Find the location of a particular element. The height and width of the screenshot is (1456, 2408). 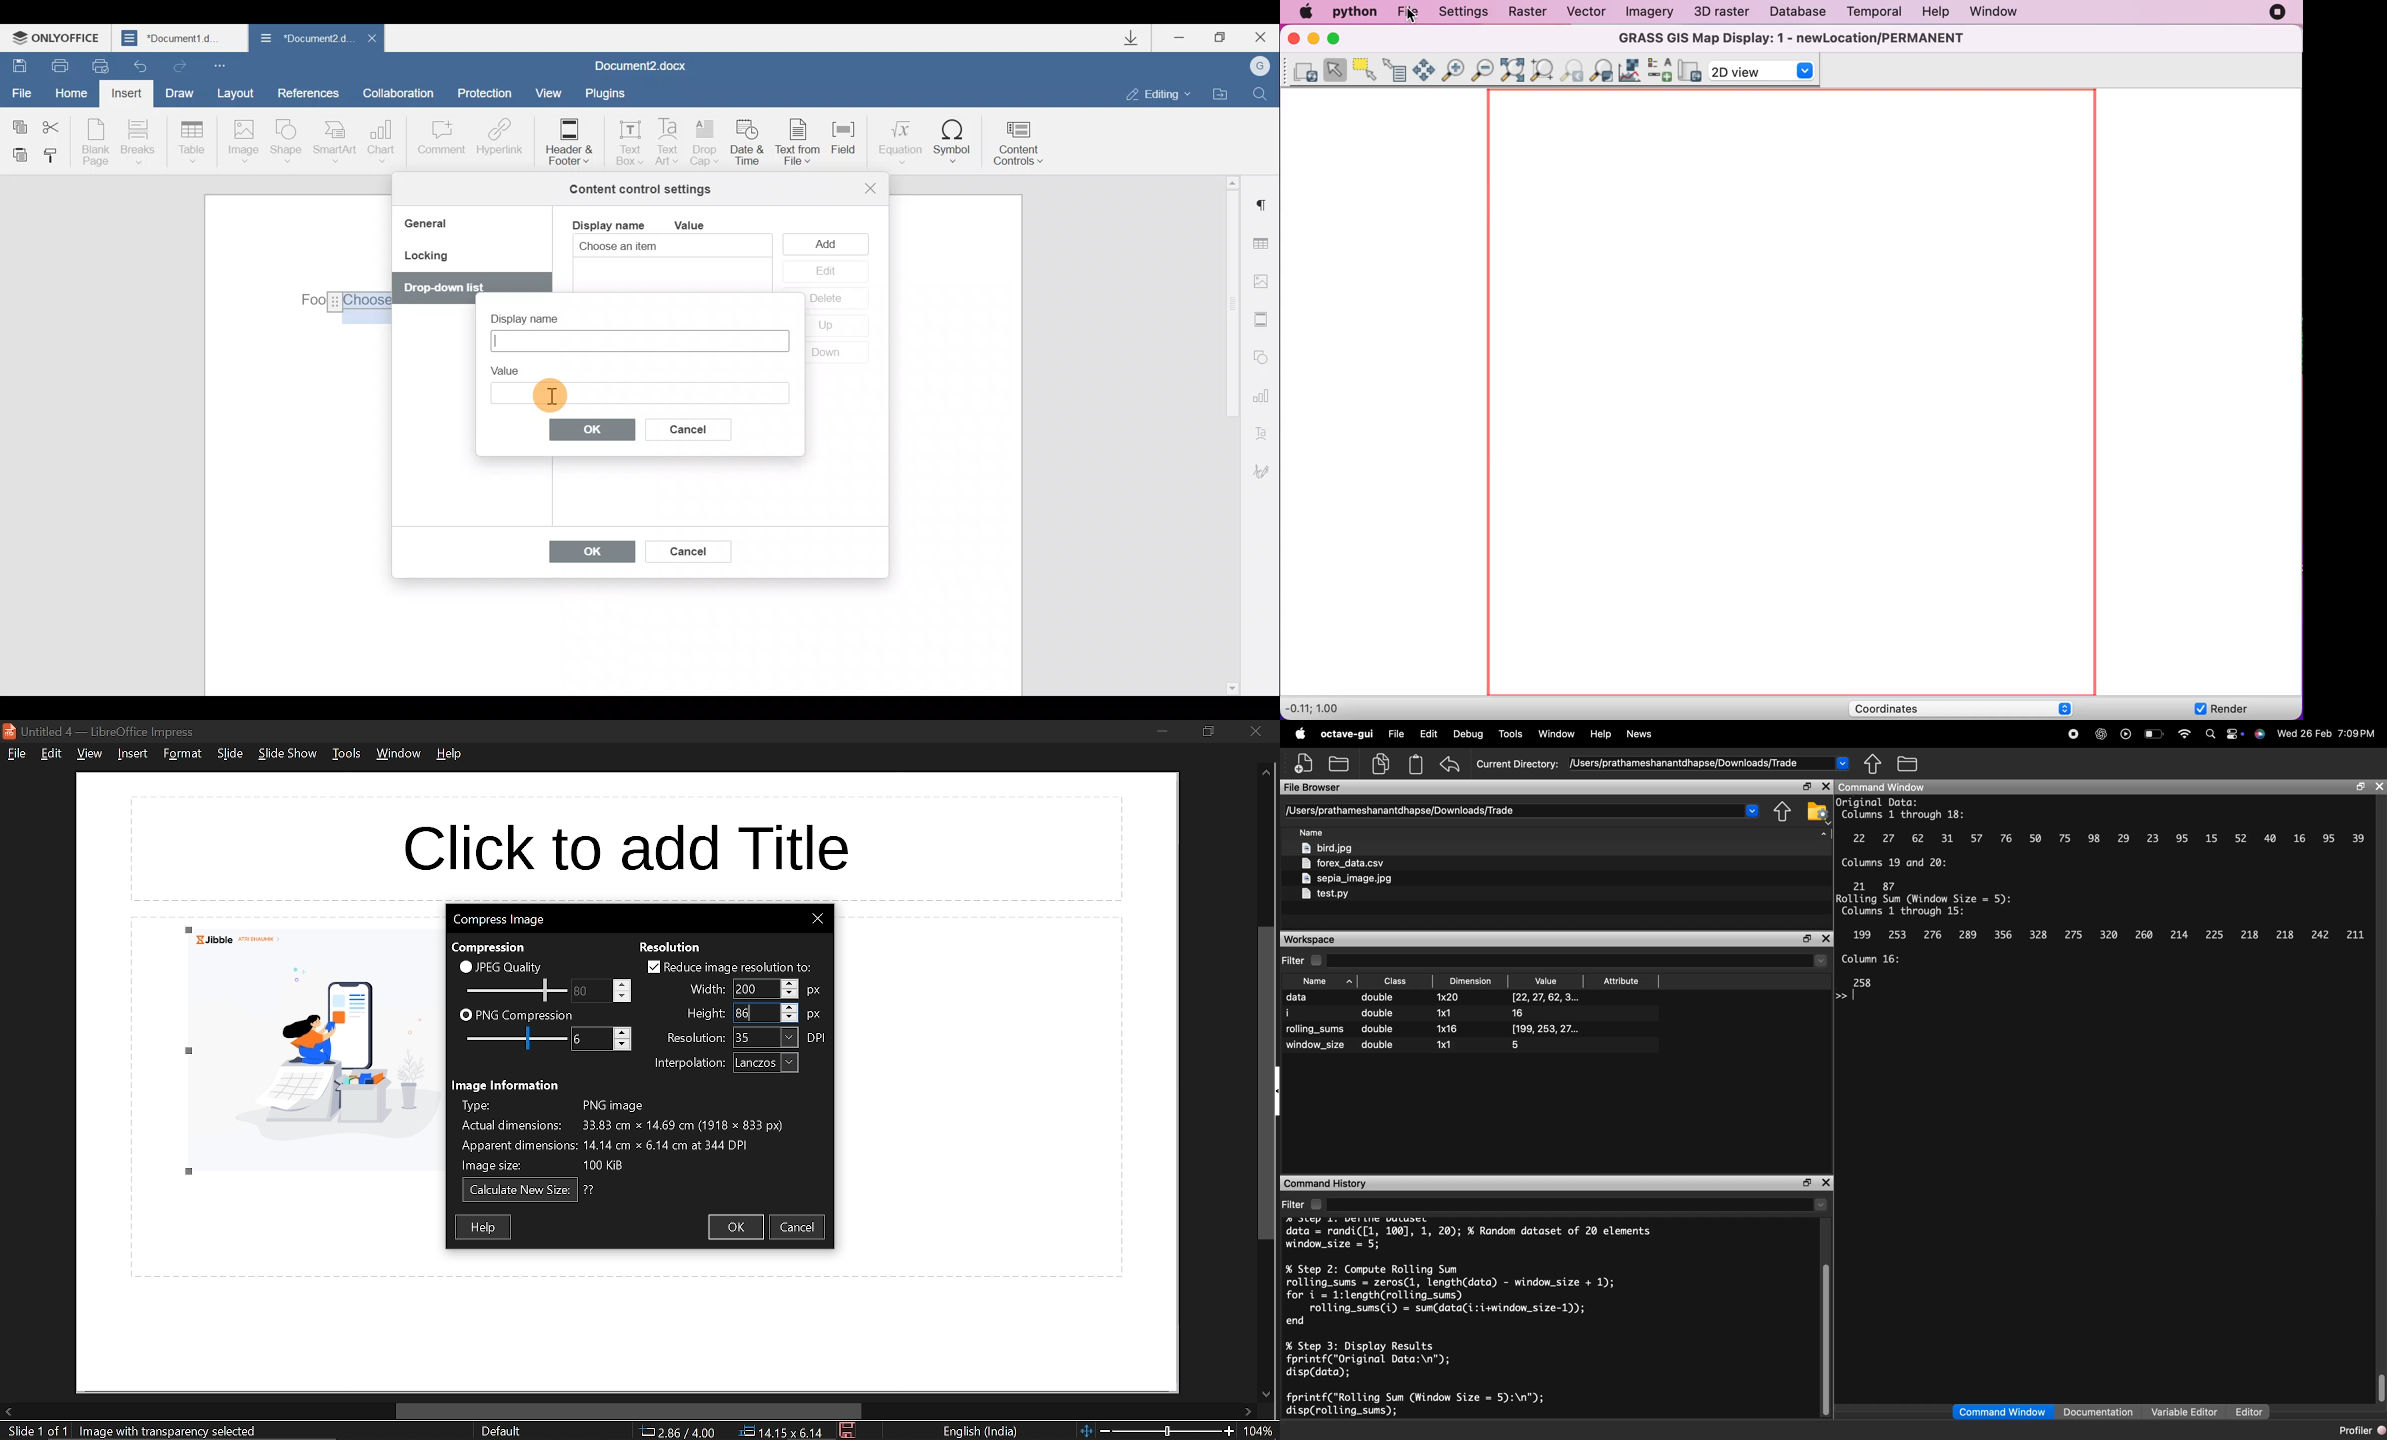

browse directories is located at coordinates (1907, 763).